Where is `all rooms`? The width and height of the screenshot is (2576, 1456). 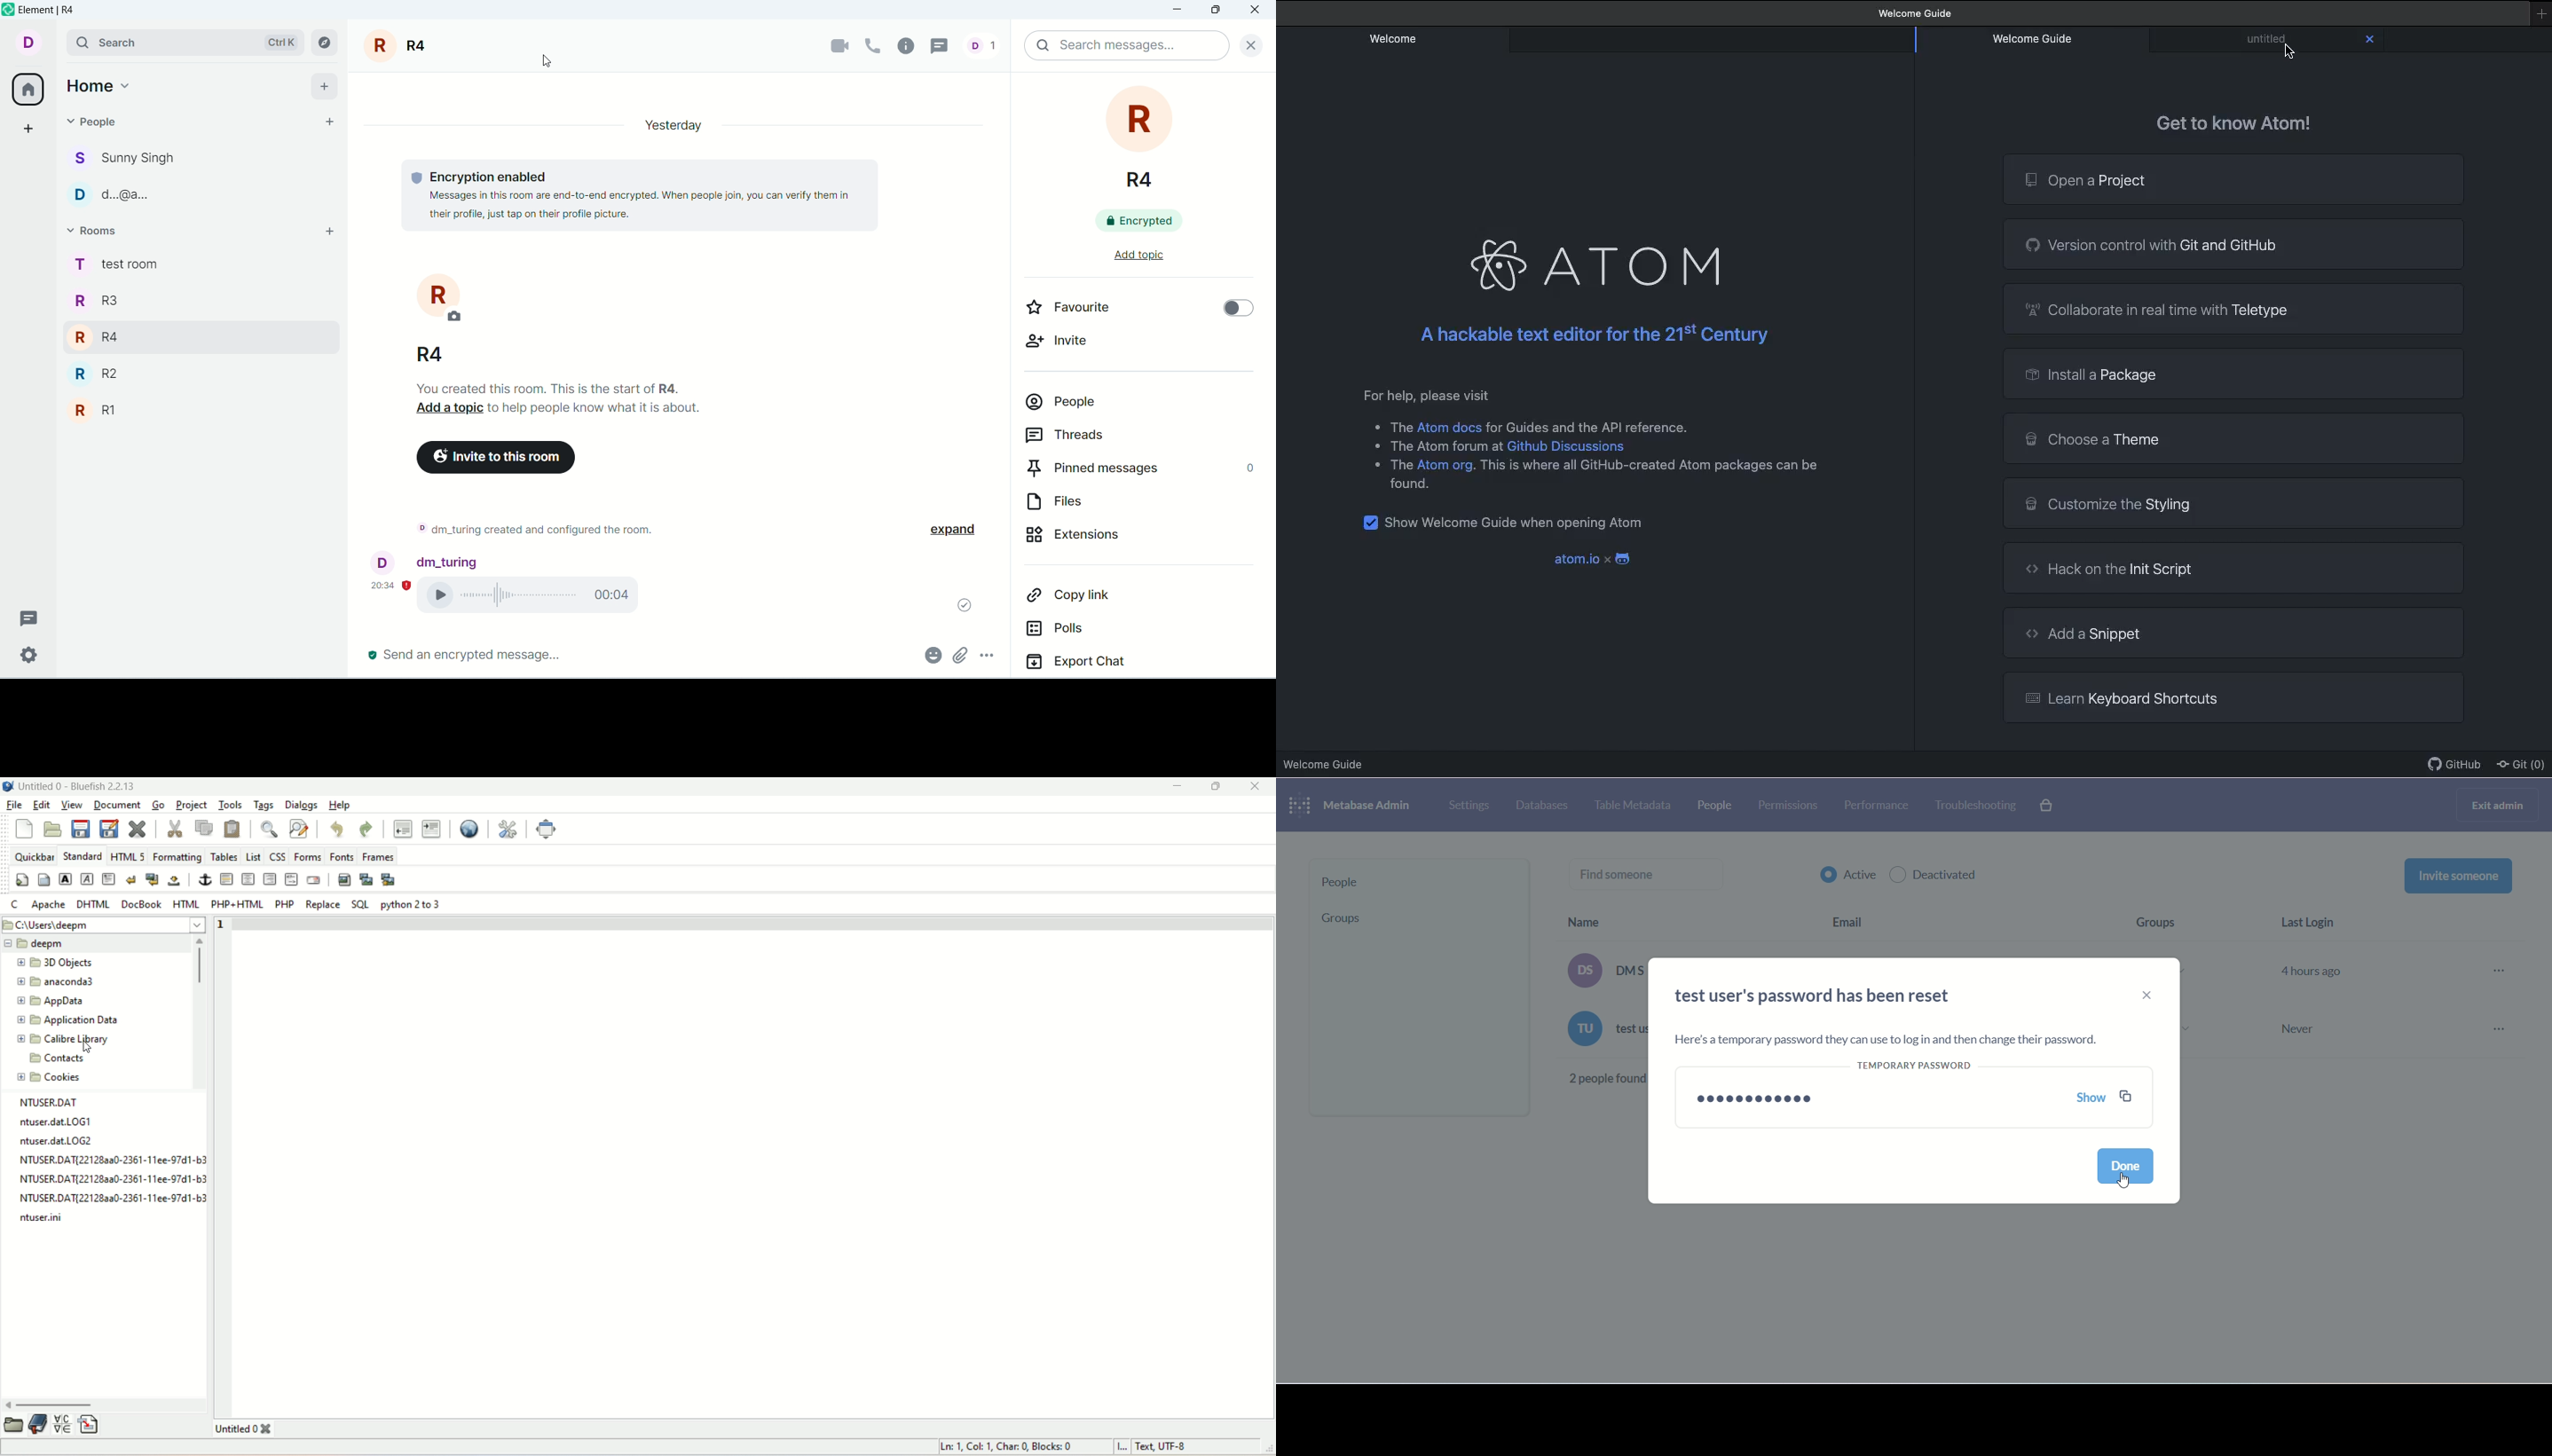
all rooms is located at coordinates (27, 92).